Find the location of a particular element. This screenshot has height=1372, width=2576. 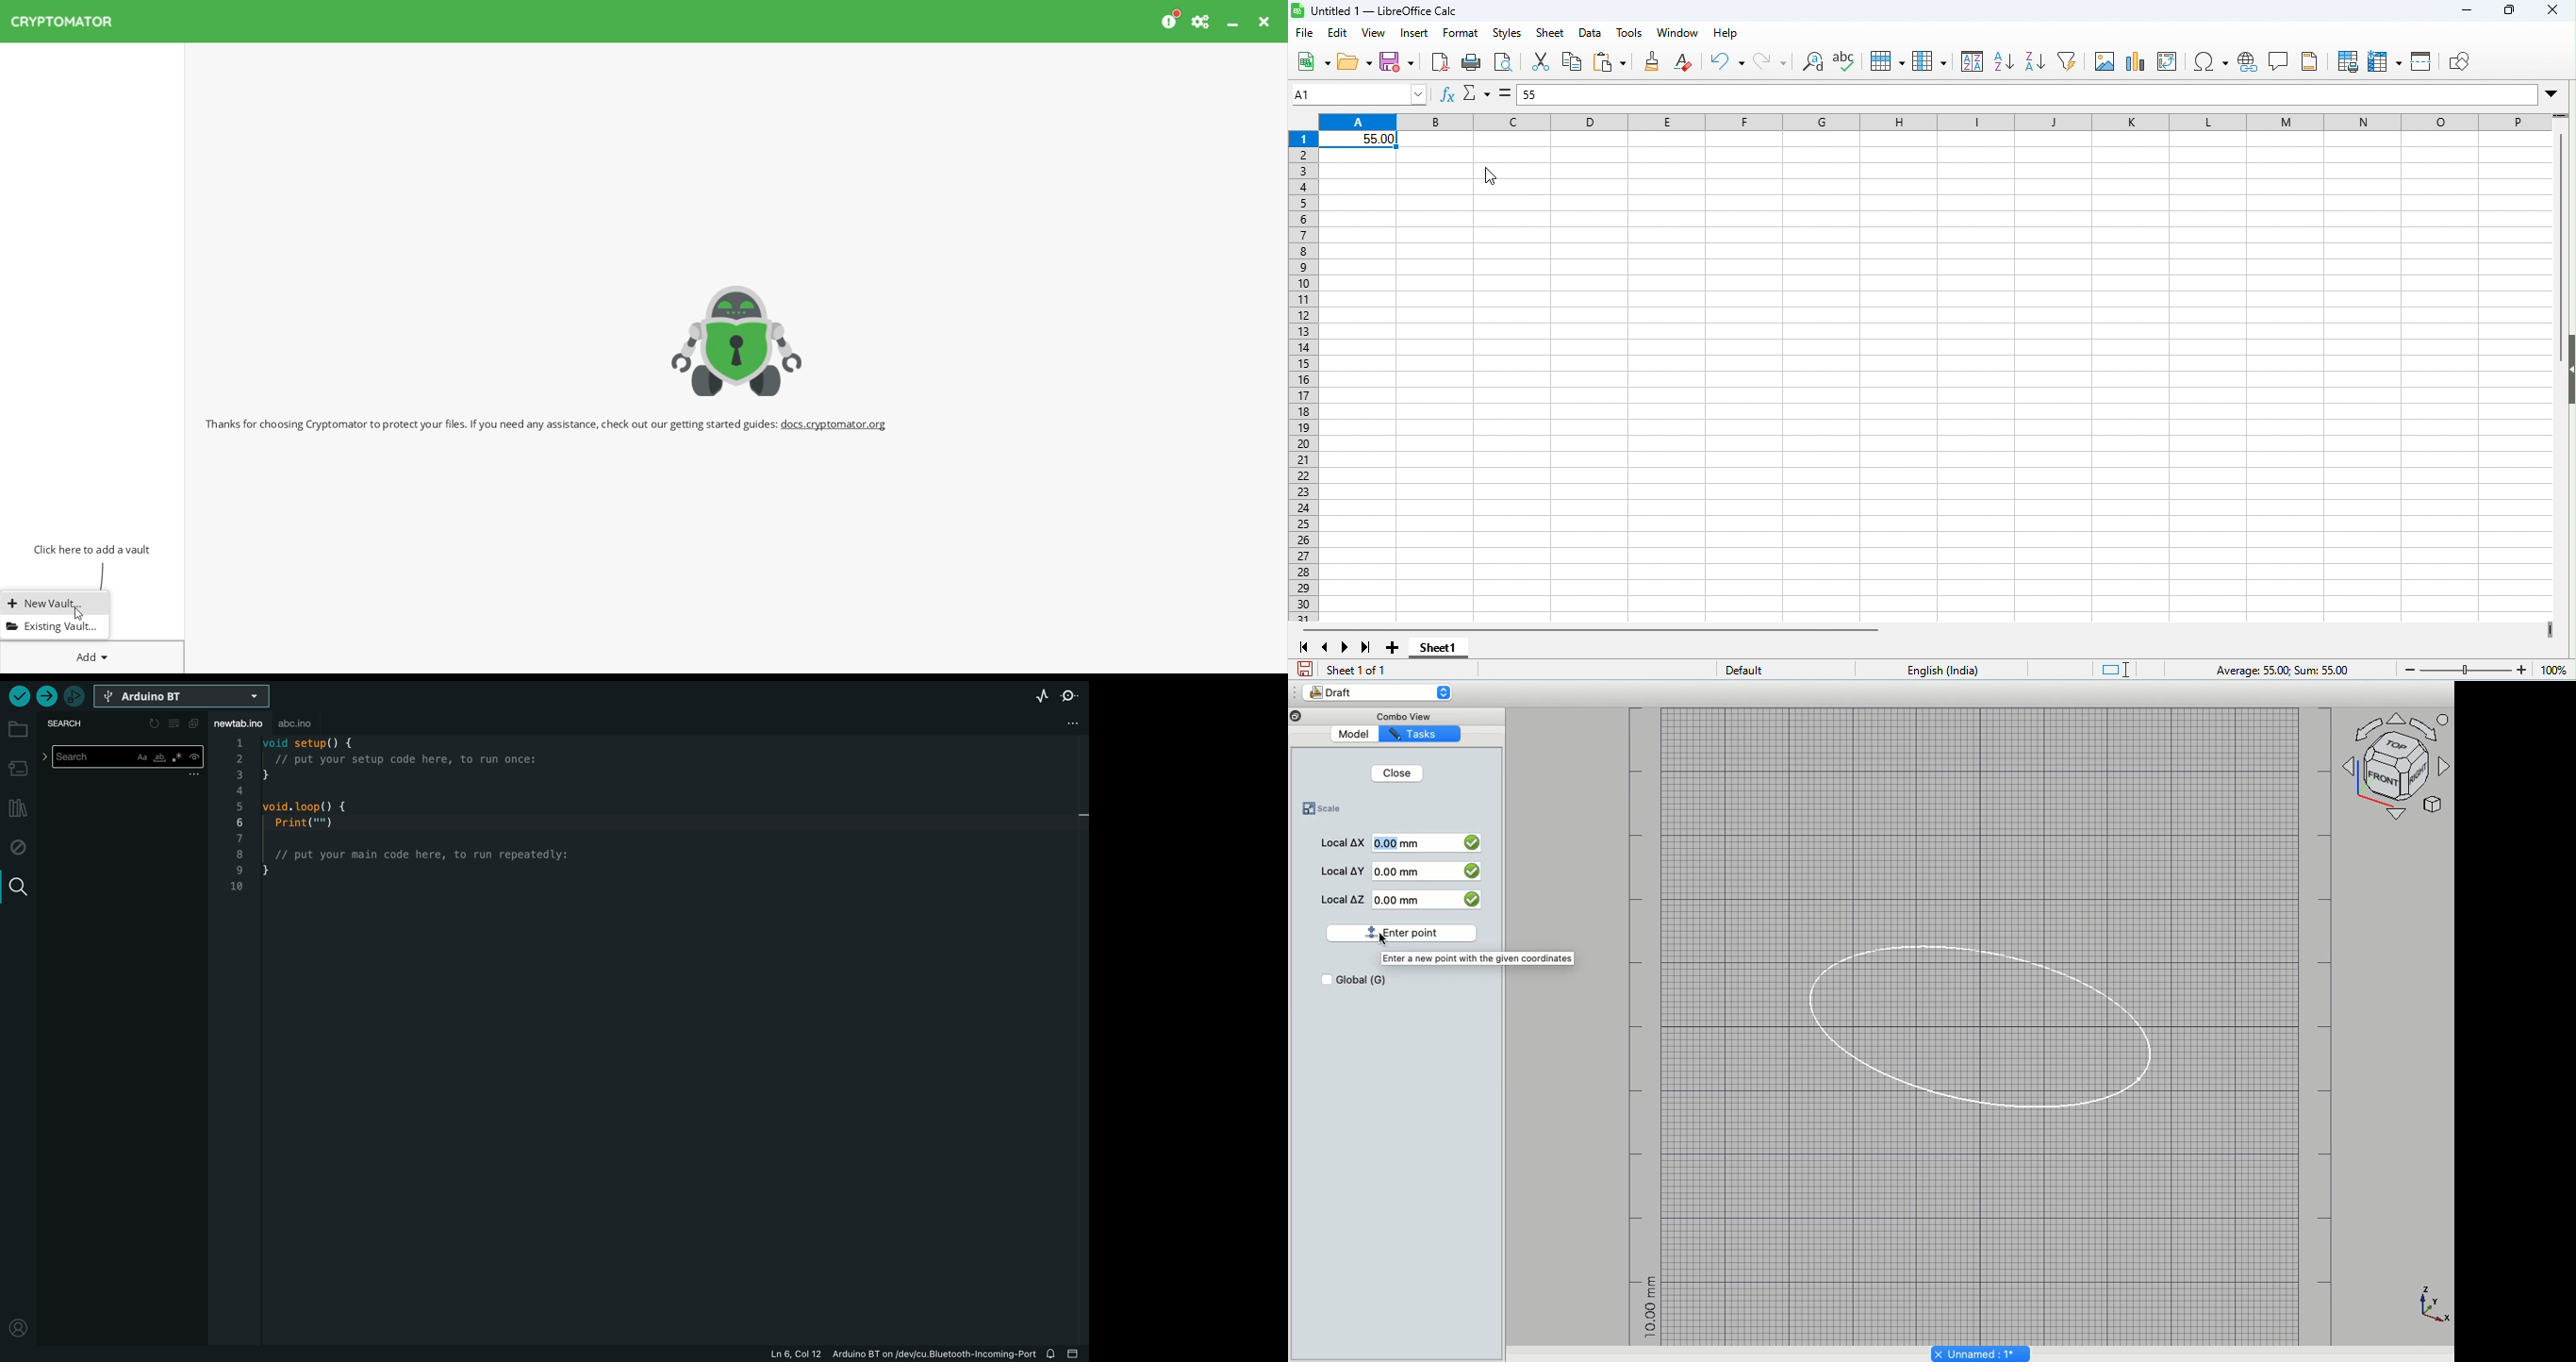

find and replace is located at coordinates (1814, 64).